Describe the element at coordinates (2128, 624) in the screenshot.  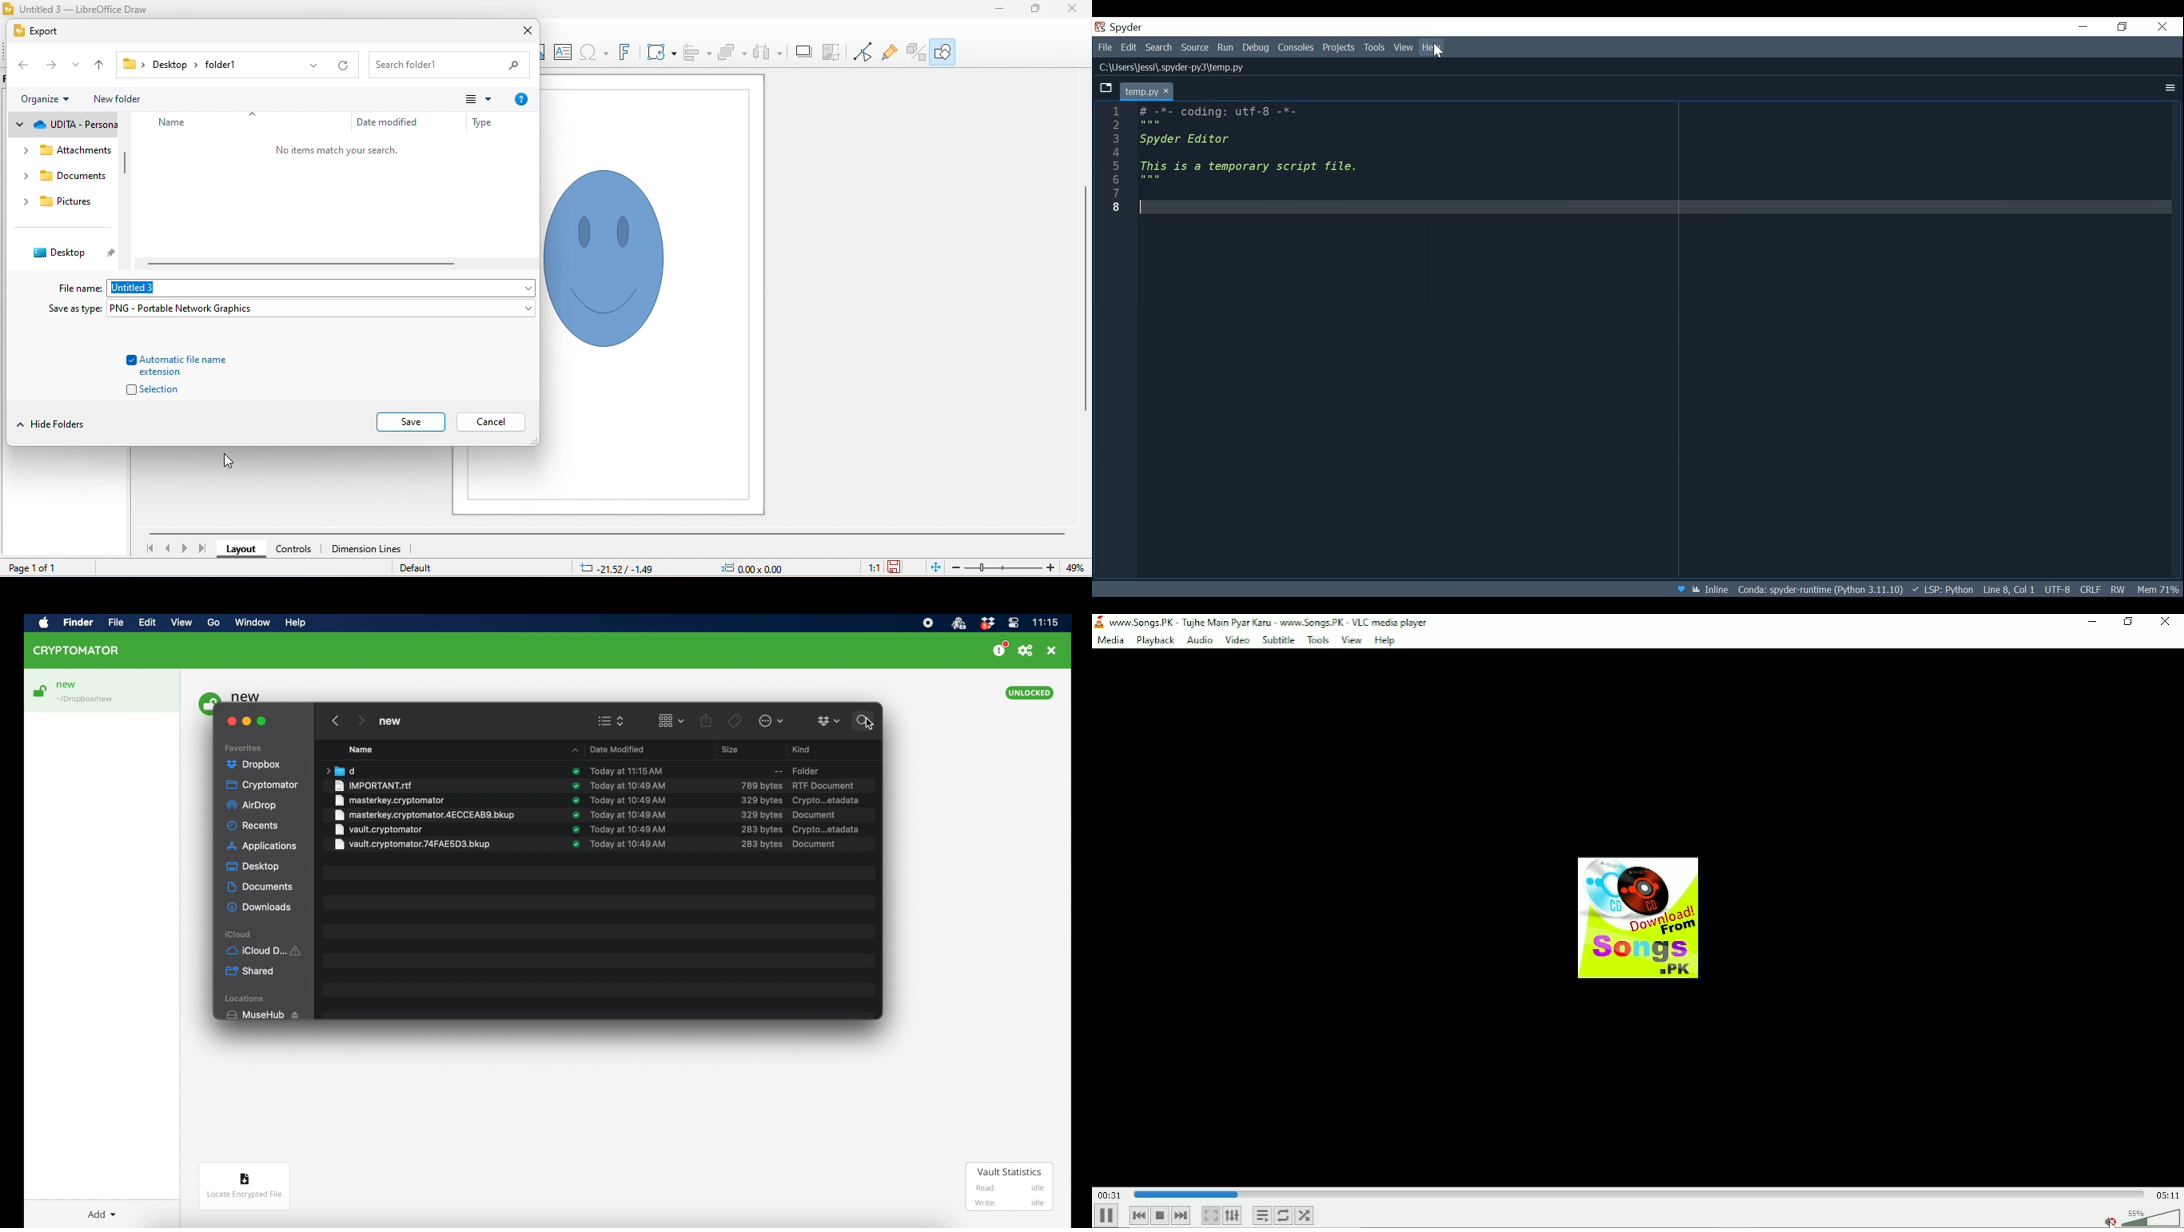
I see `Restore down` at that location.